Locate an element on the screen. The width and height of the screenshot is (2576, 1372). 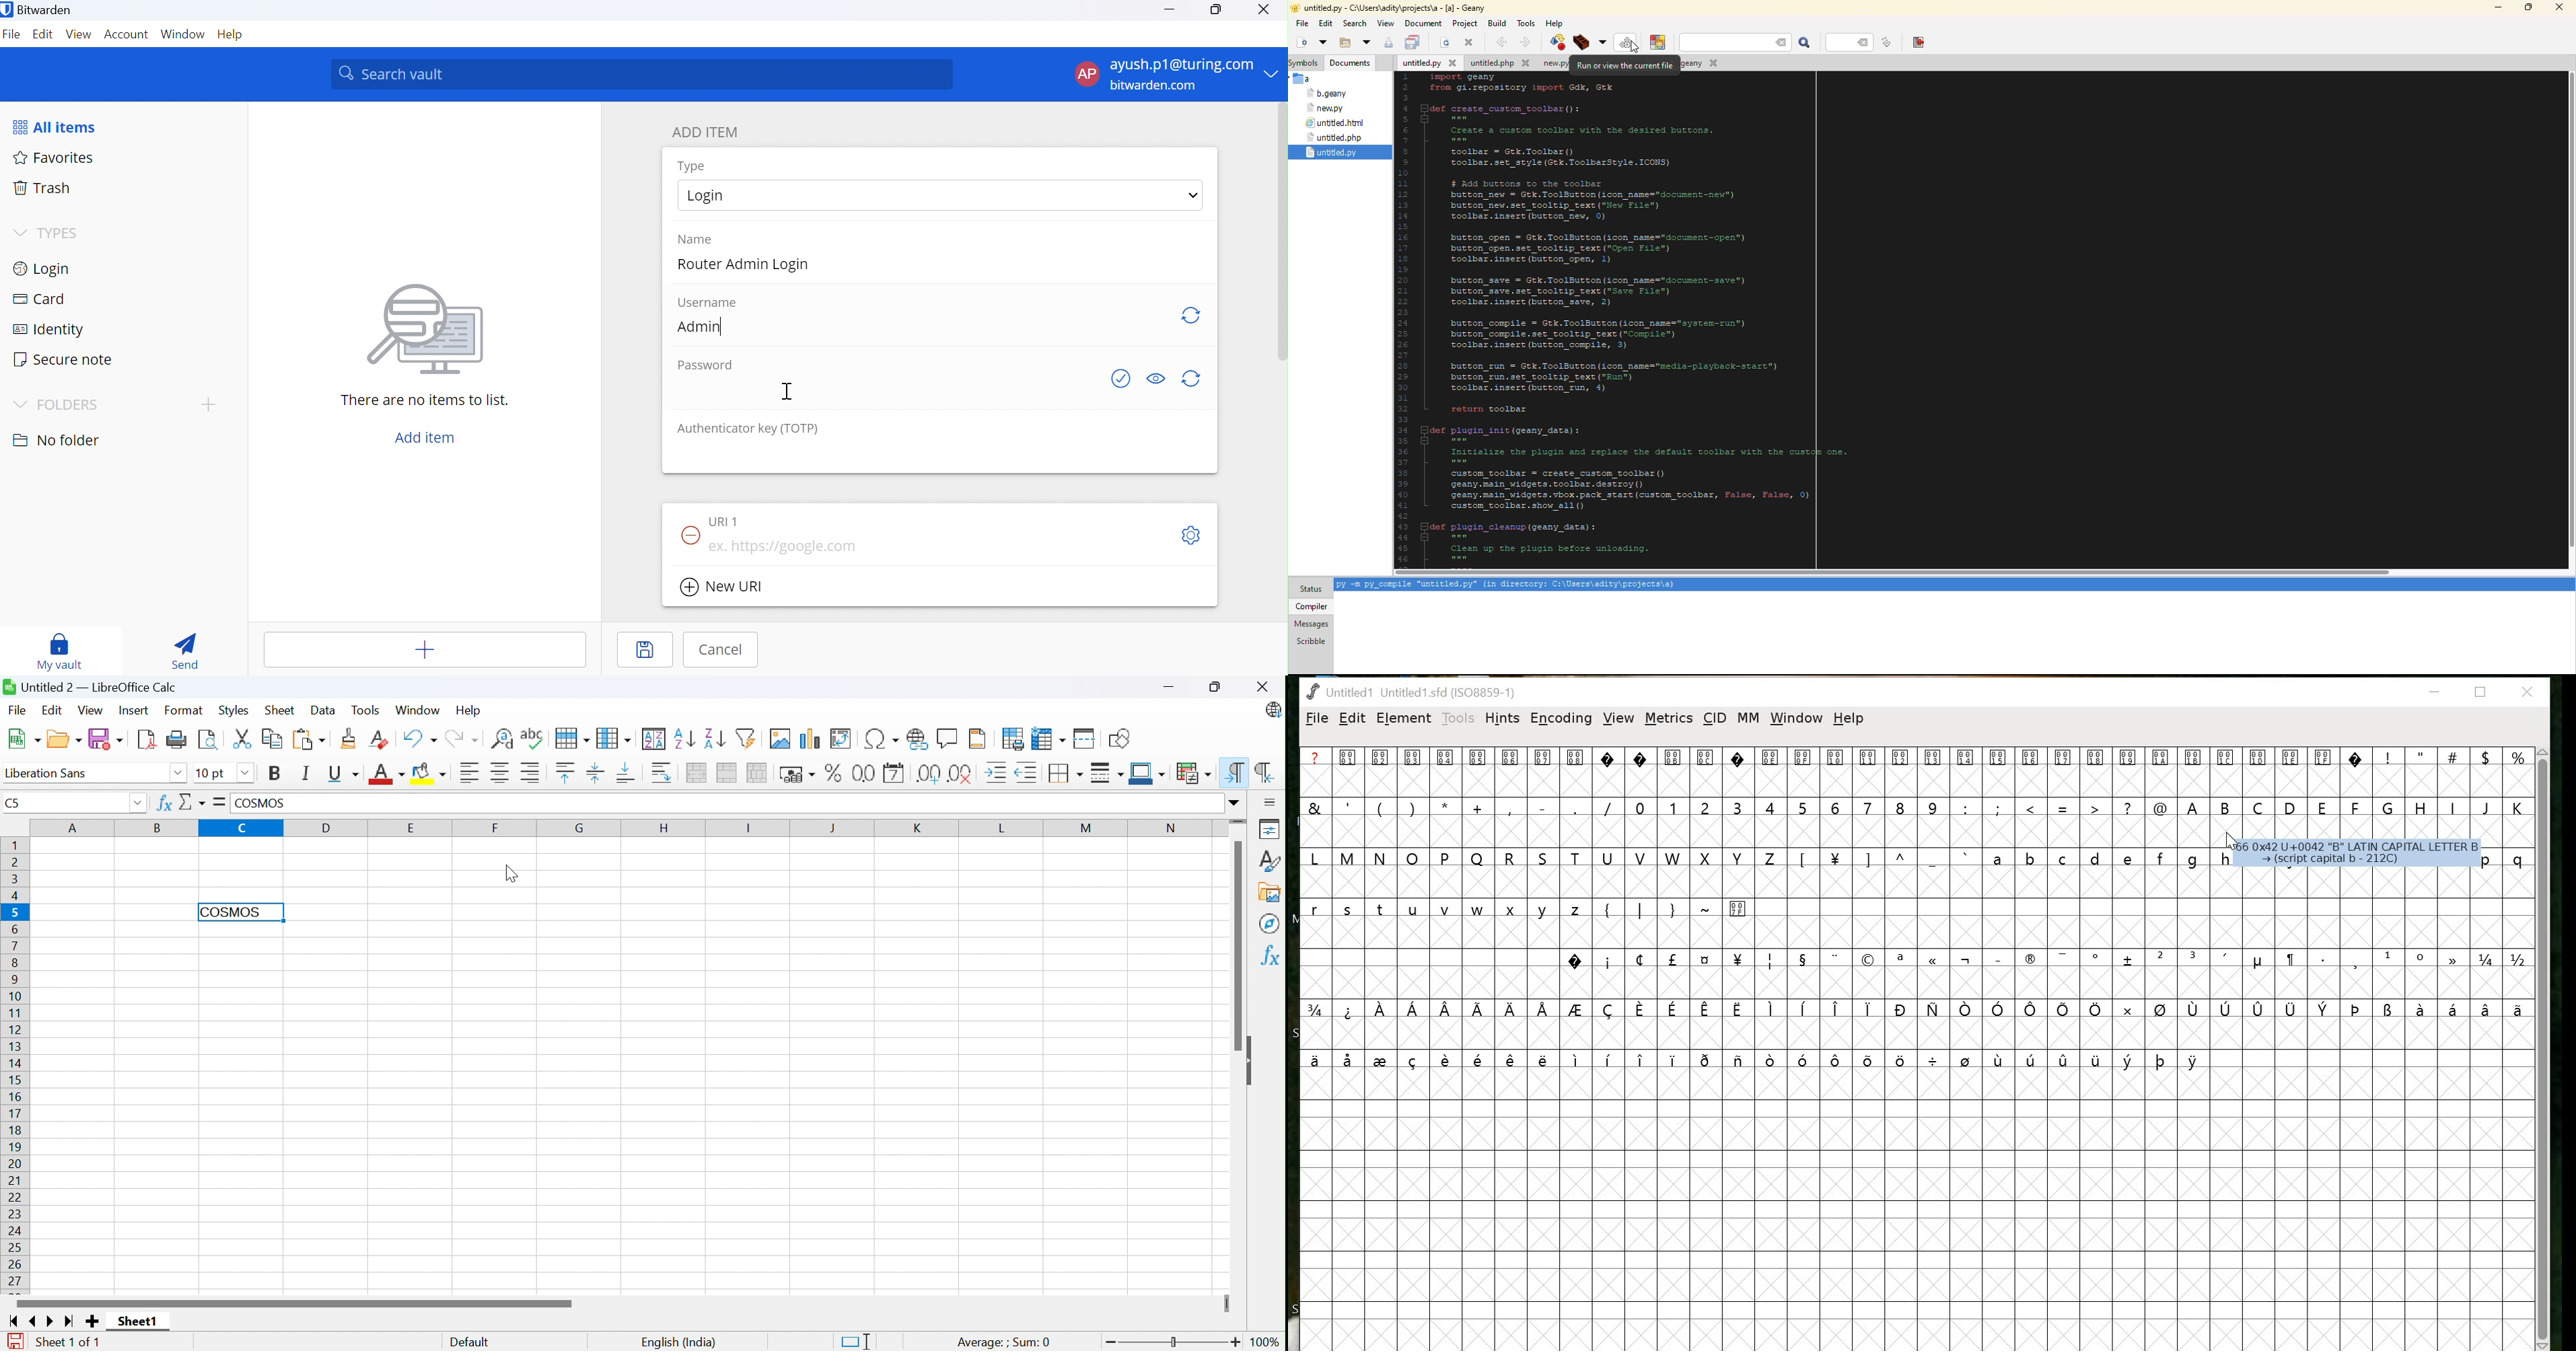
ADD ITEM is located at coordinates (711, 132).